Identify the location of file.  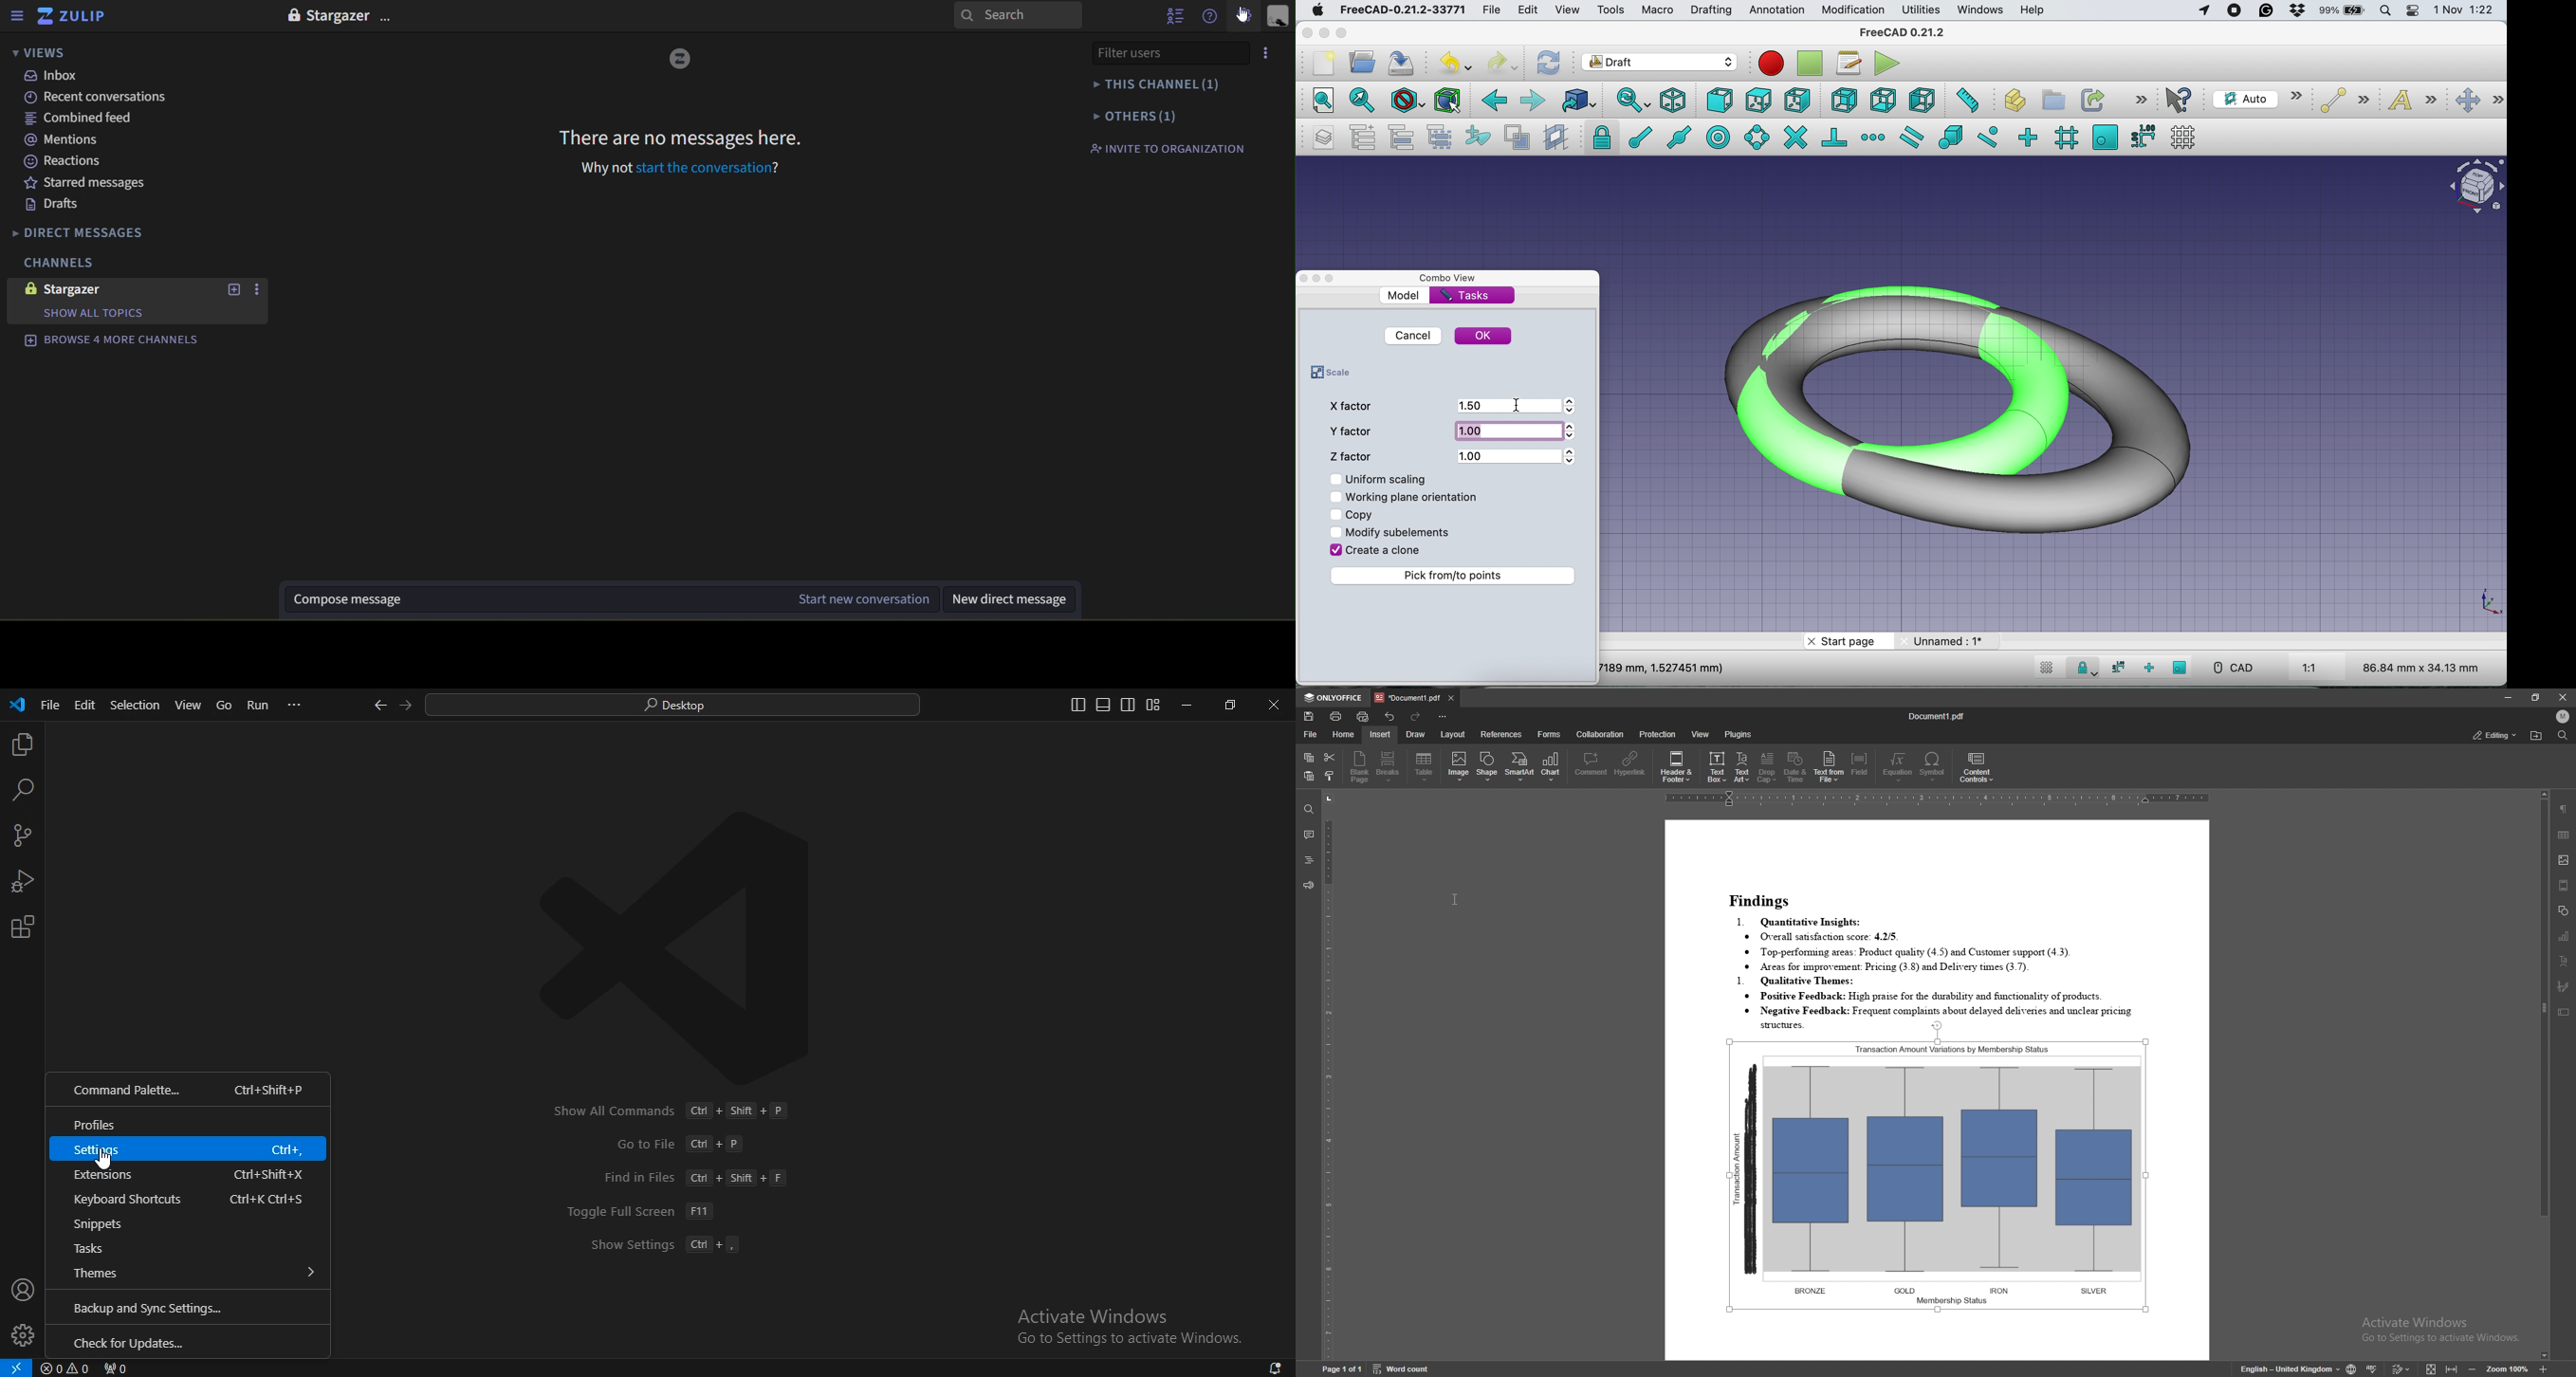
(1311, 734).